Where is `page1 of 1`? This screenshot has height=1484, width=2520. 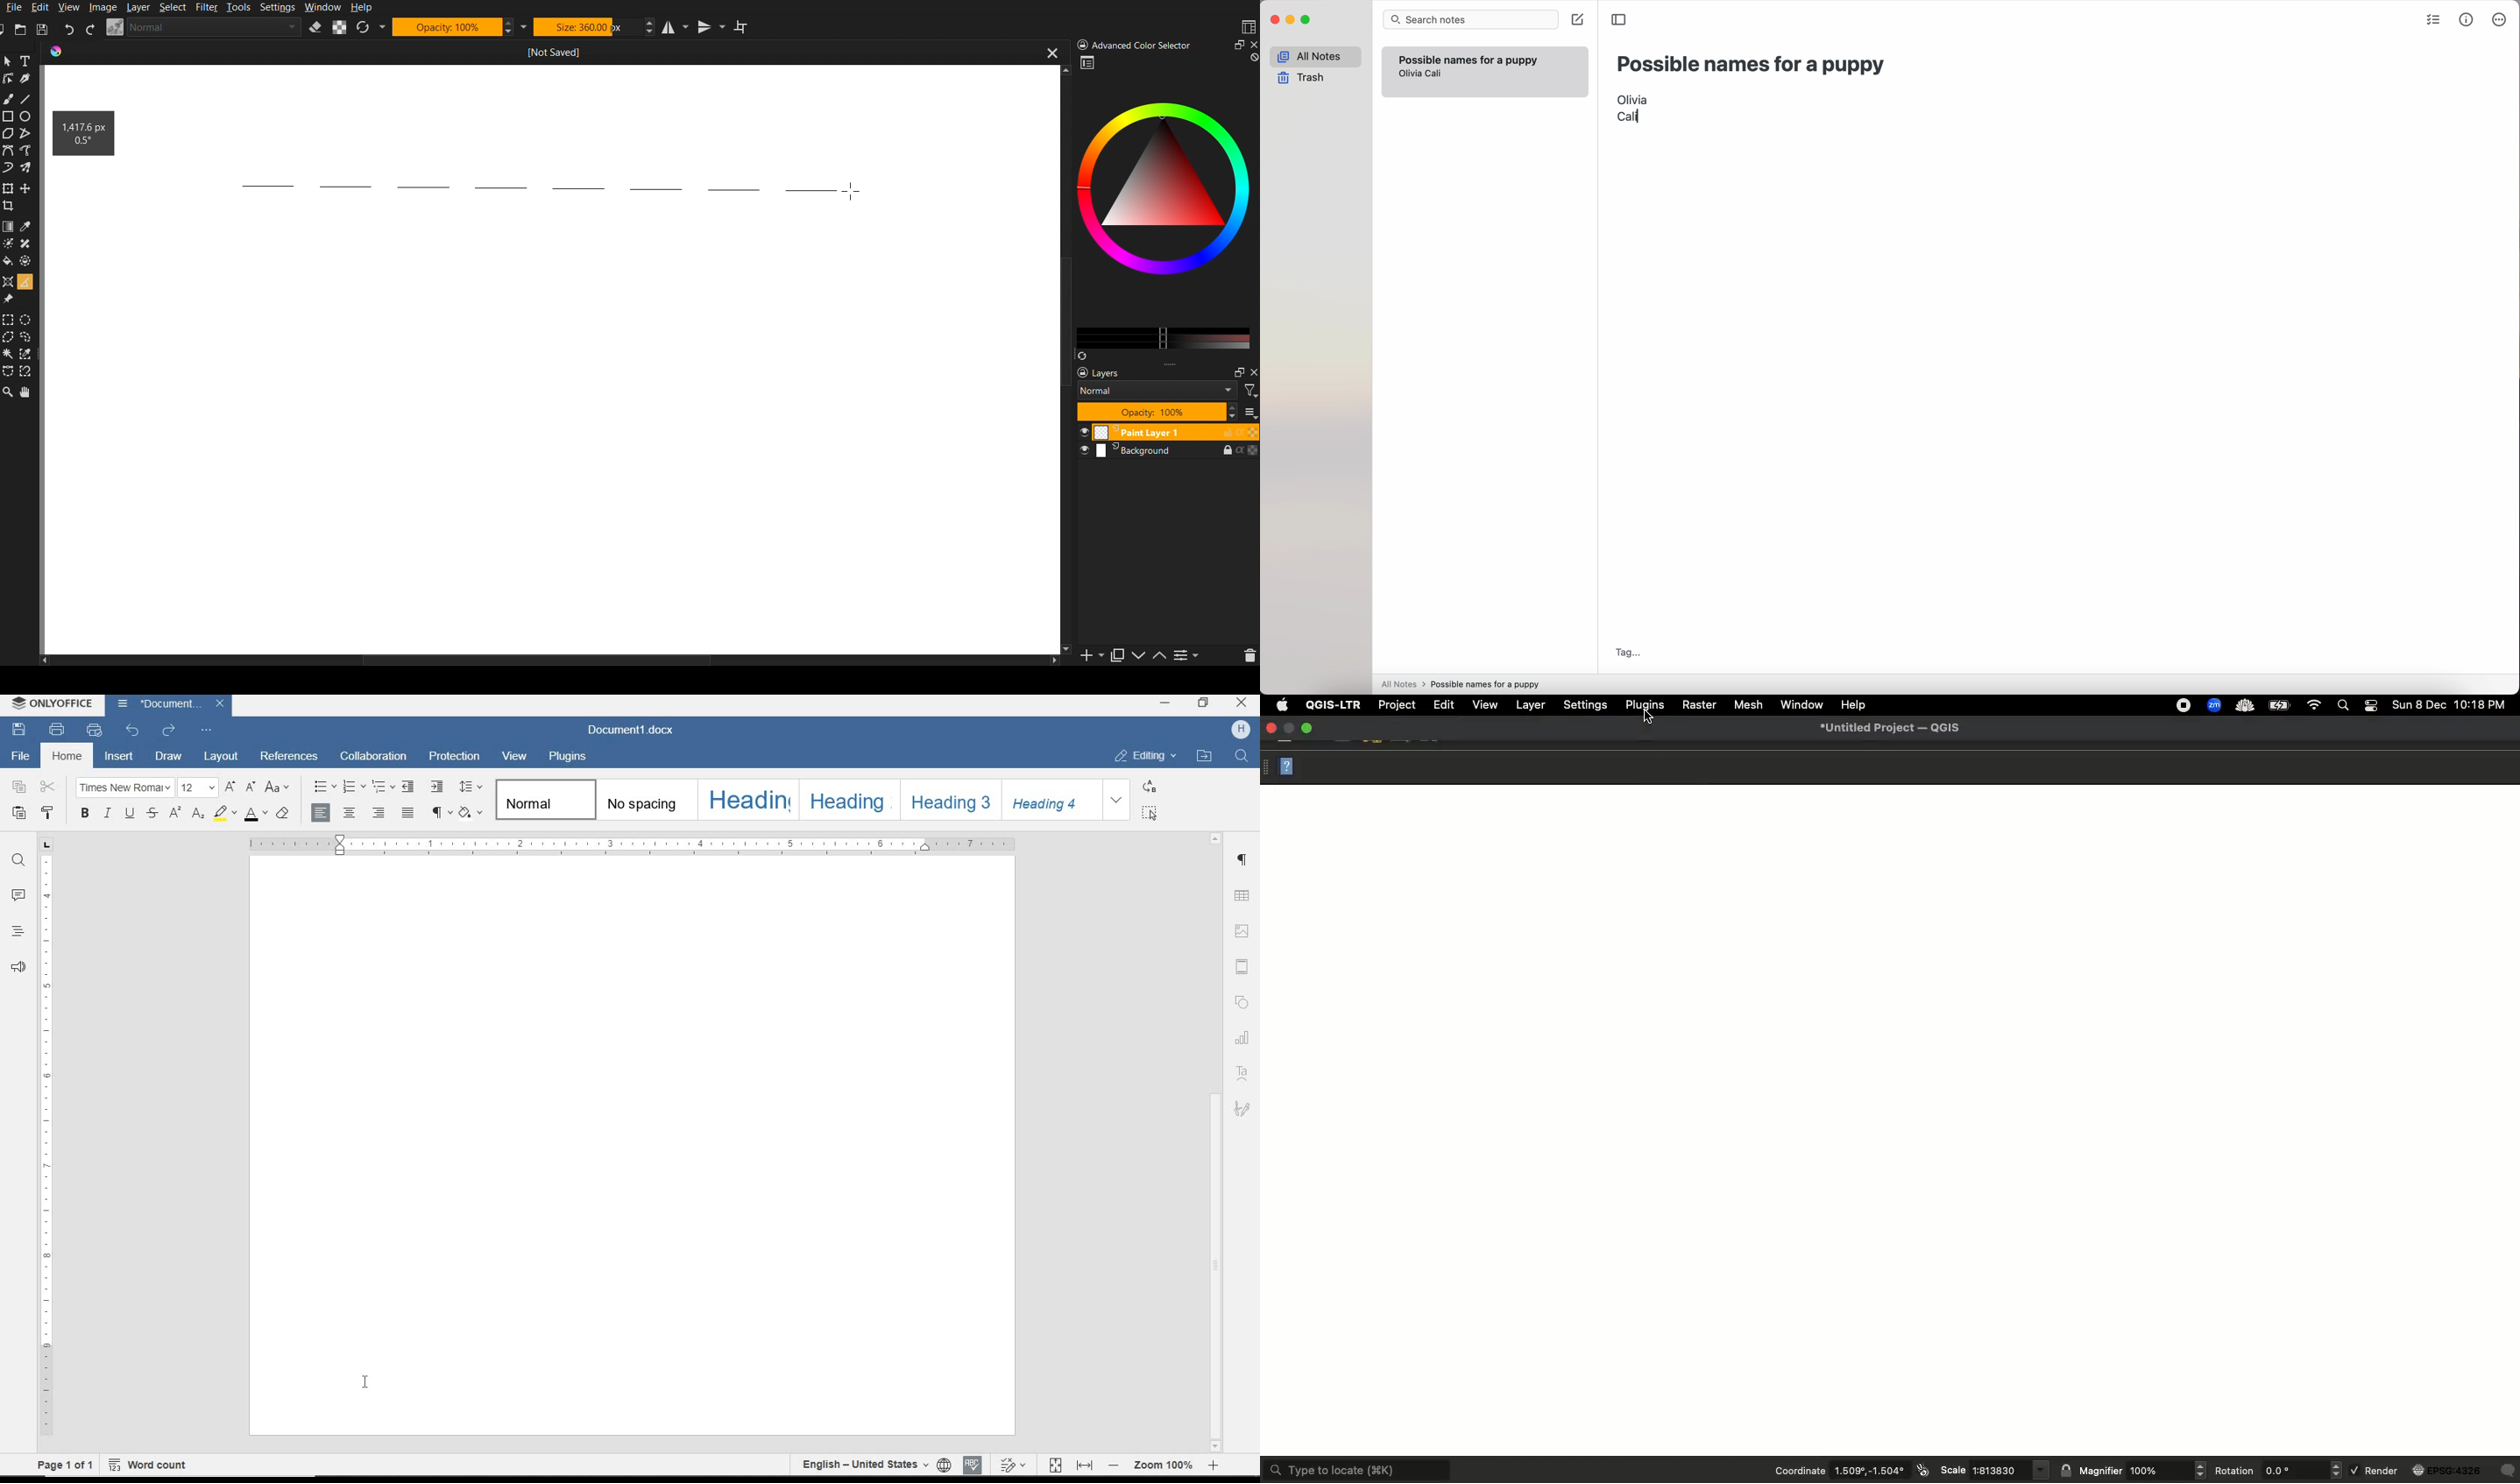 page1 of 1 is located at coordinates (64, 1465).